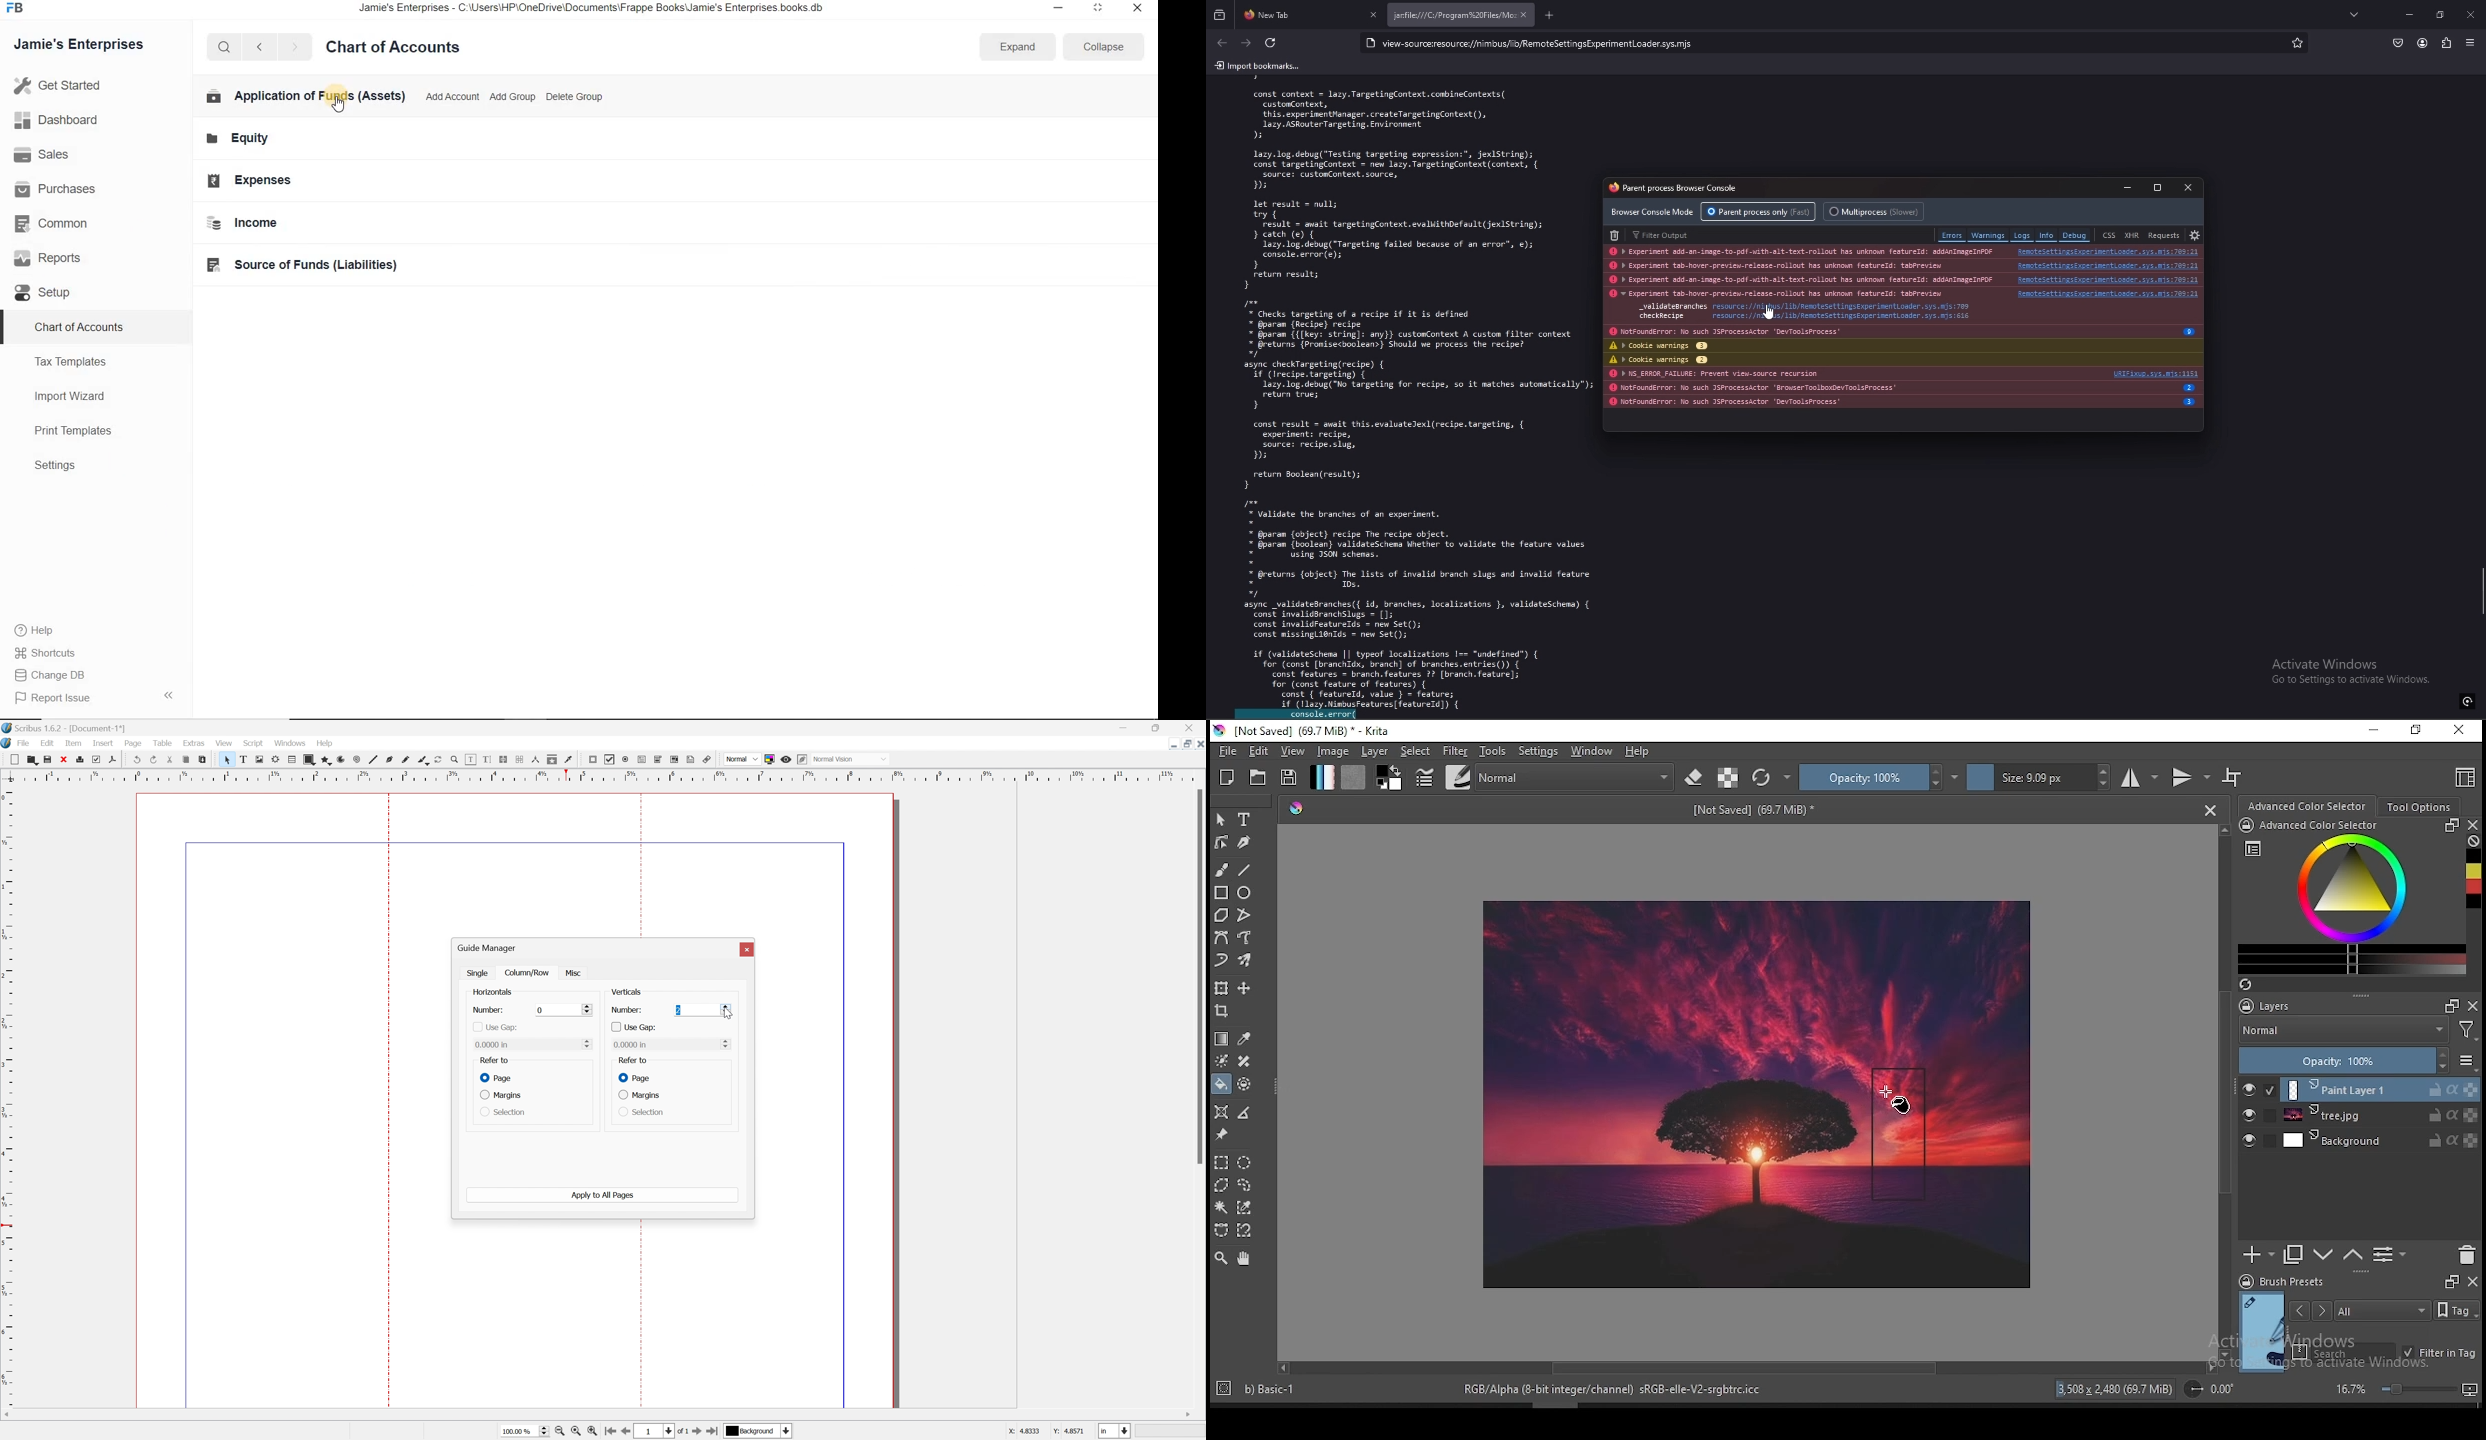 The width and height of the screenshot is (2492, 1456). What do you see at coordinates (707, 759) in the screenshot?
I see `link annotation` at bounding box center [707, 759].